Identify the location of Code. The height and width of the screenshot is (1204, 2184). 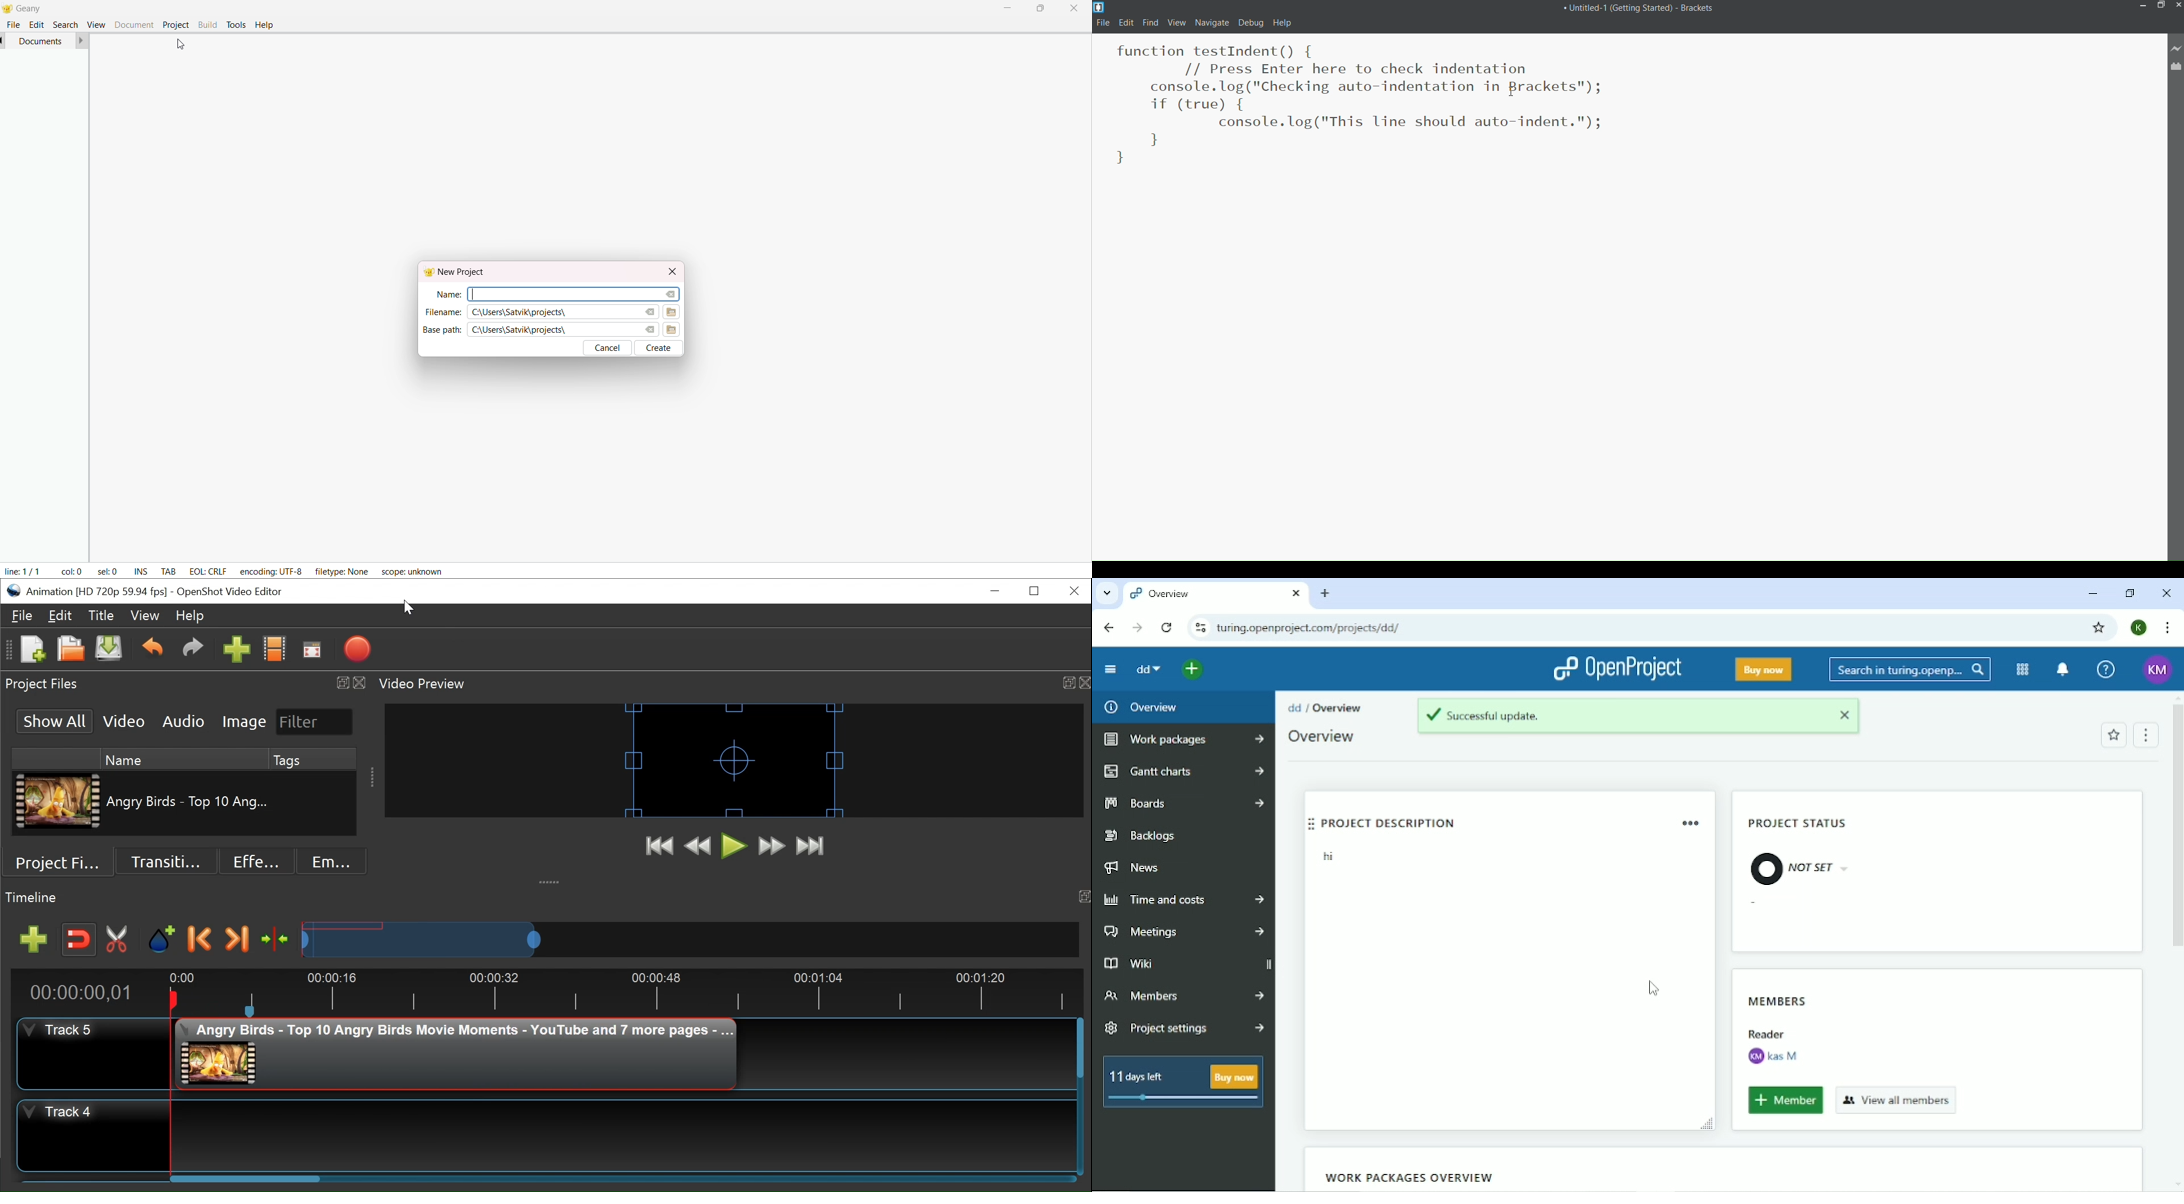
(1397, 110).